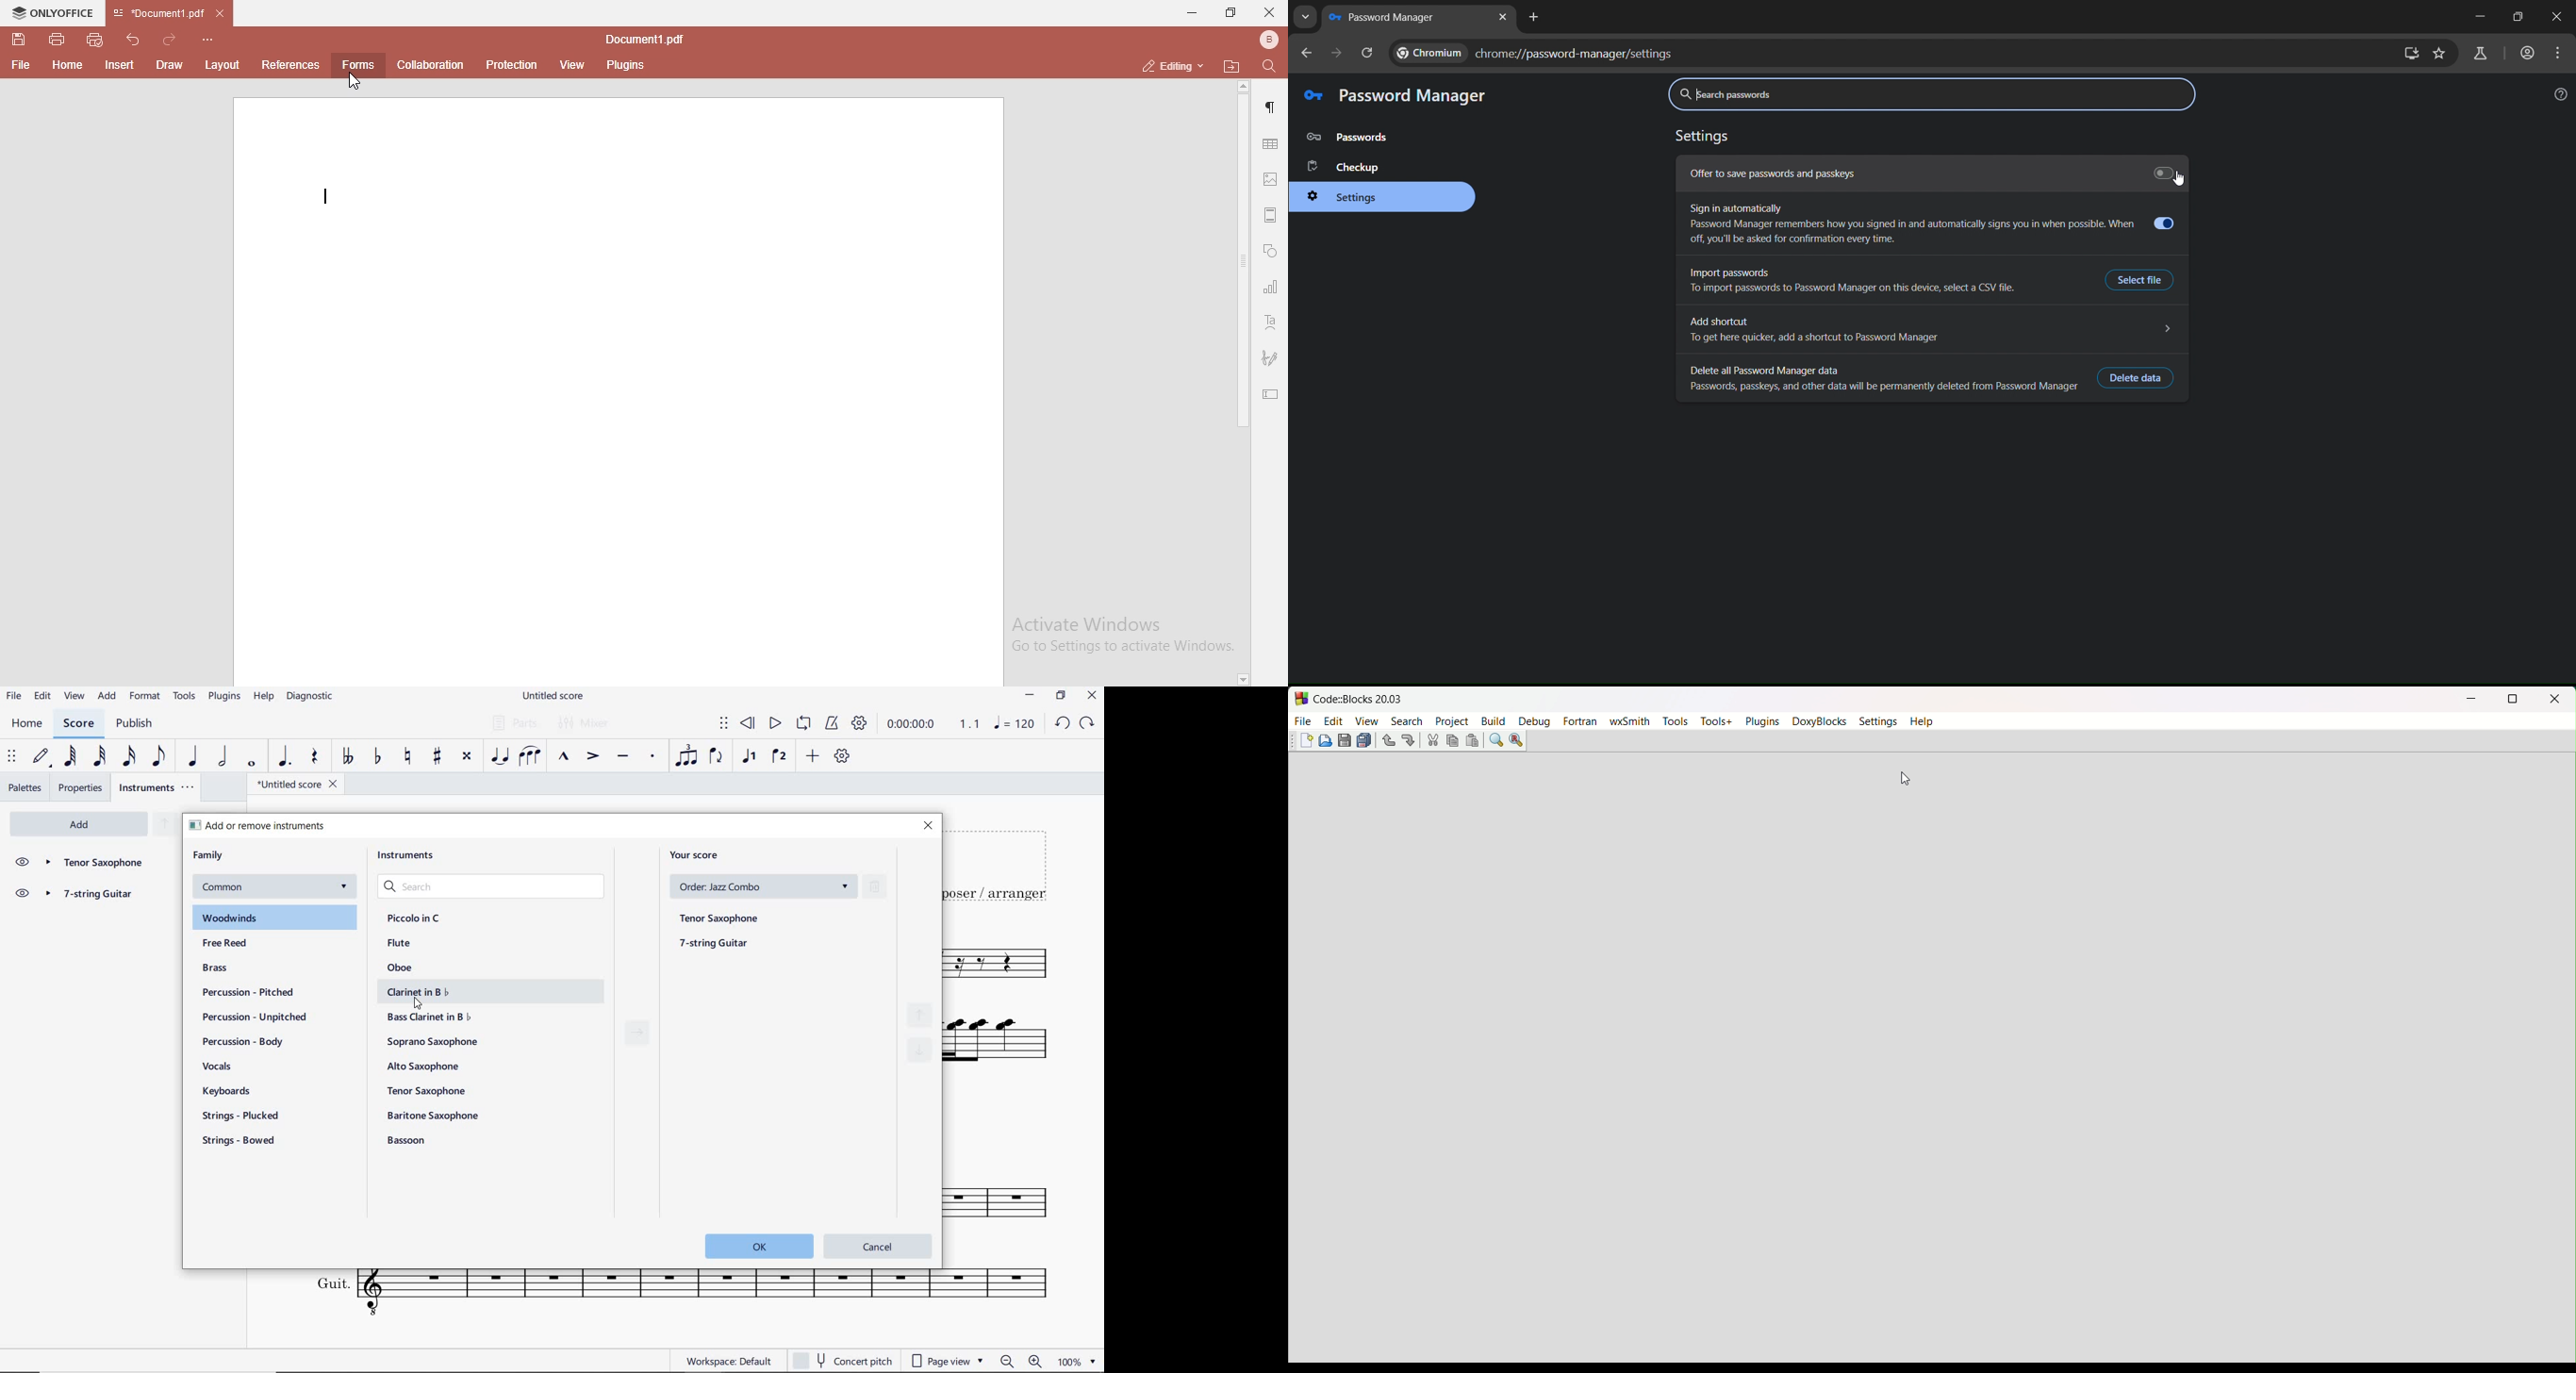  Describe the element at coordinates (435, 1042) in the screenshot. I see `soprano saxophone` at that location.